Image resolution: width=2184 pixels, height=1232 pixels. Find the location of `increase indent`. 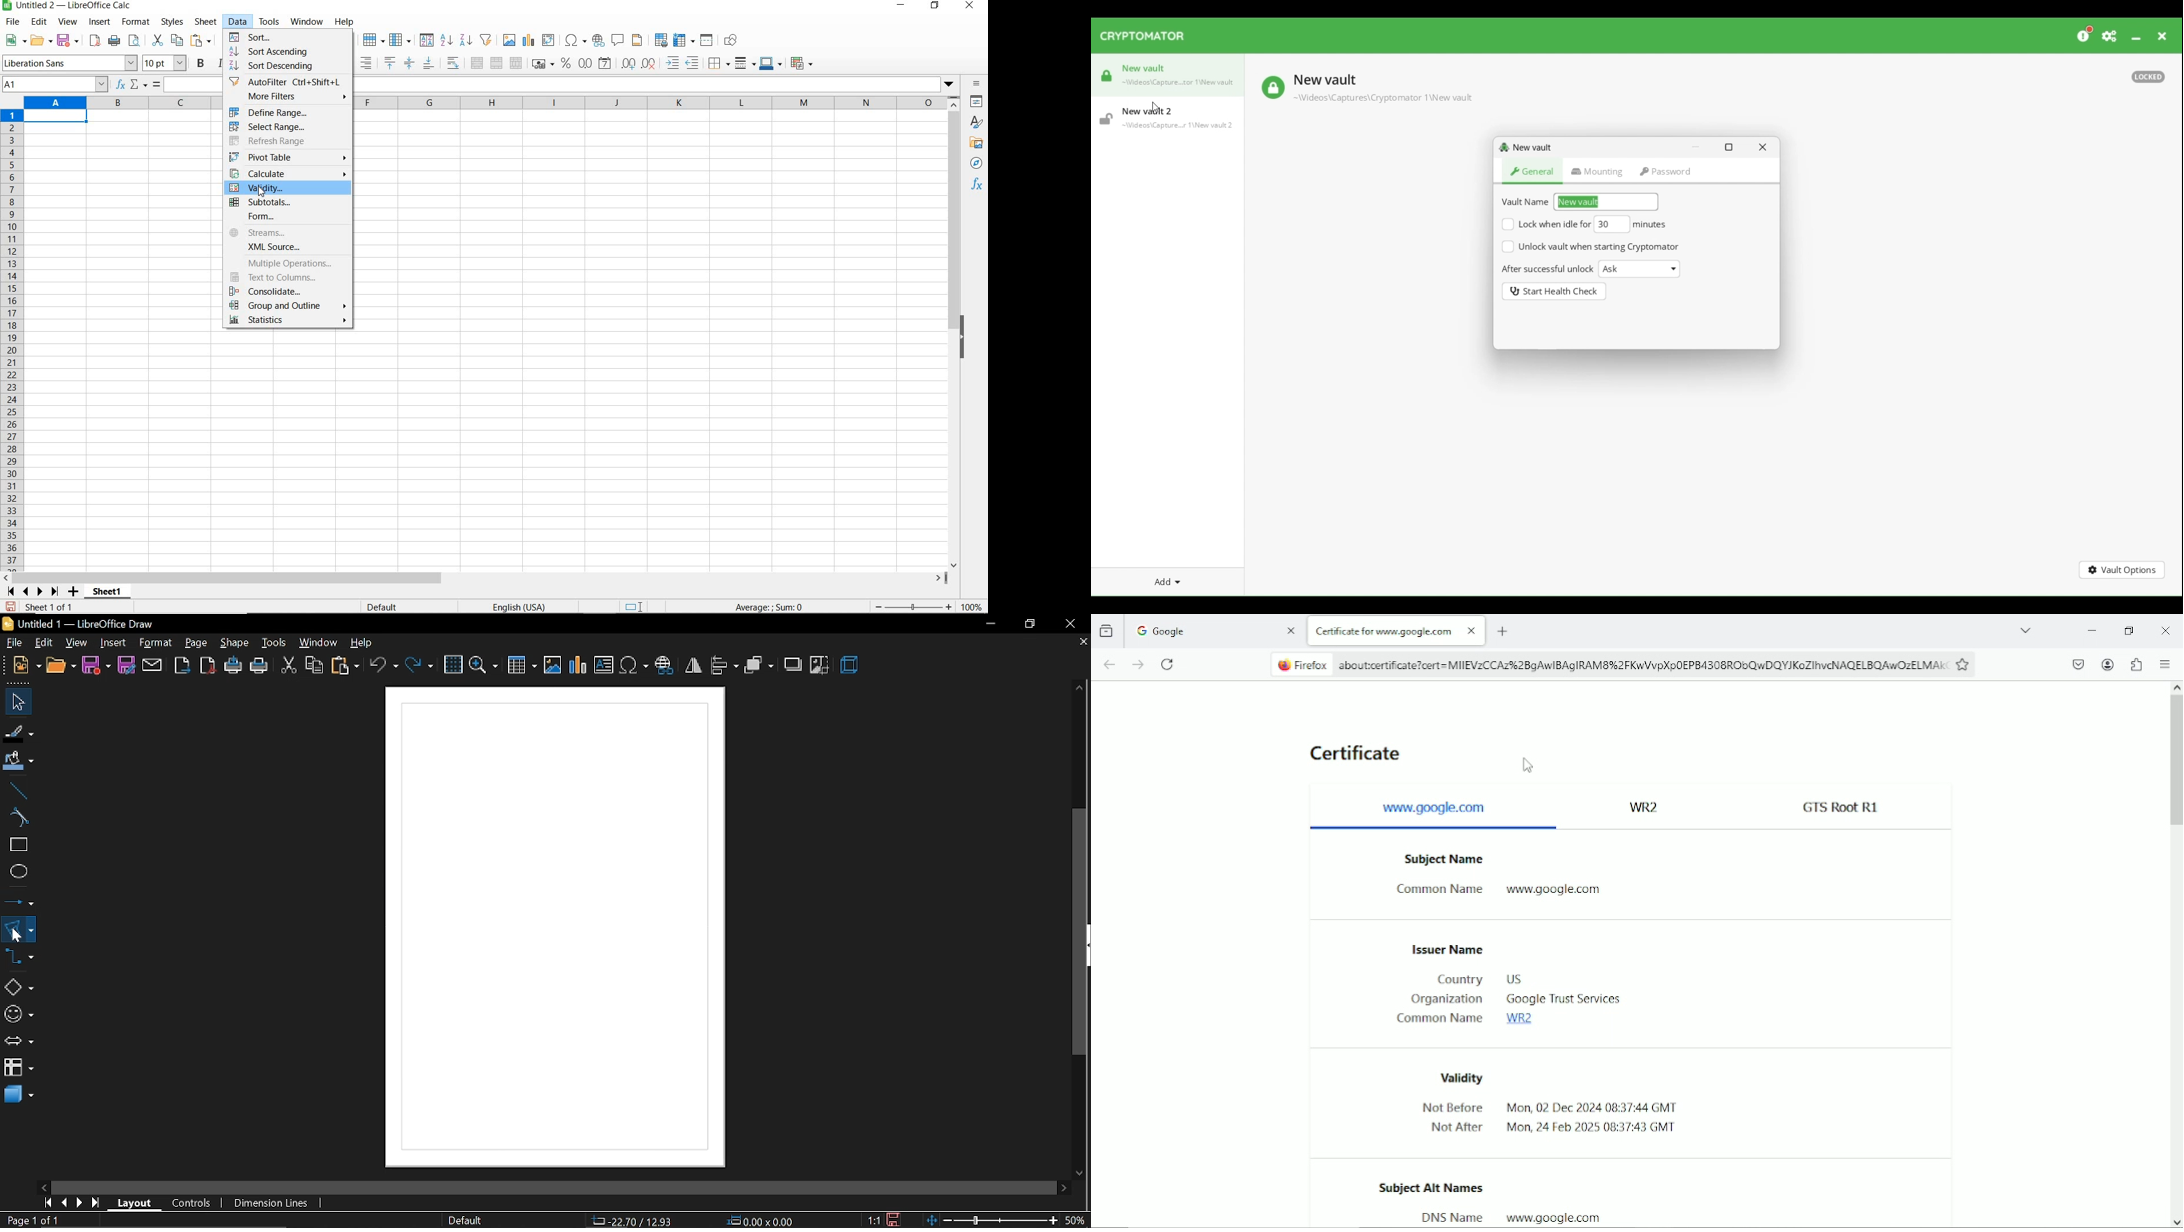

increase indent is located at coordinates (673, 63).